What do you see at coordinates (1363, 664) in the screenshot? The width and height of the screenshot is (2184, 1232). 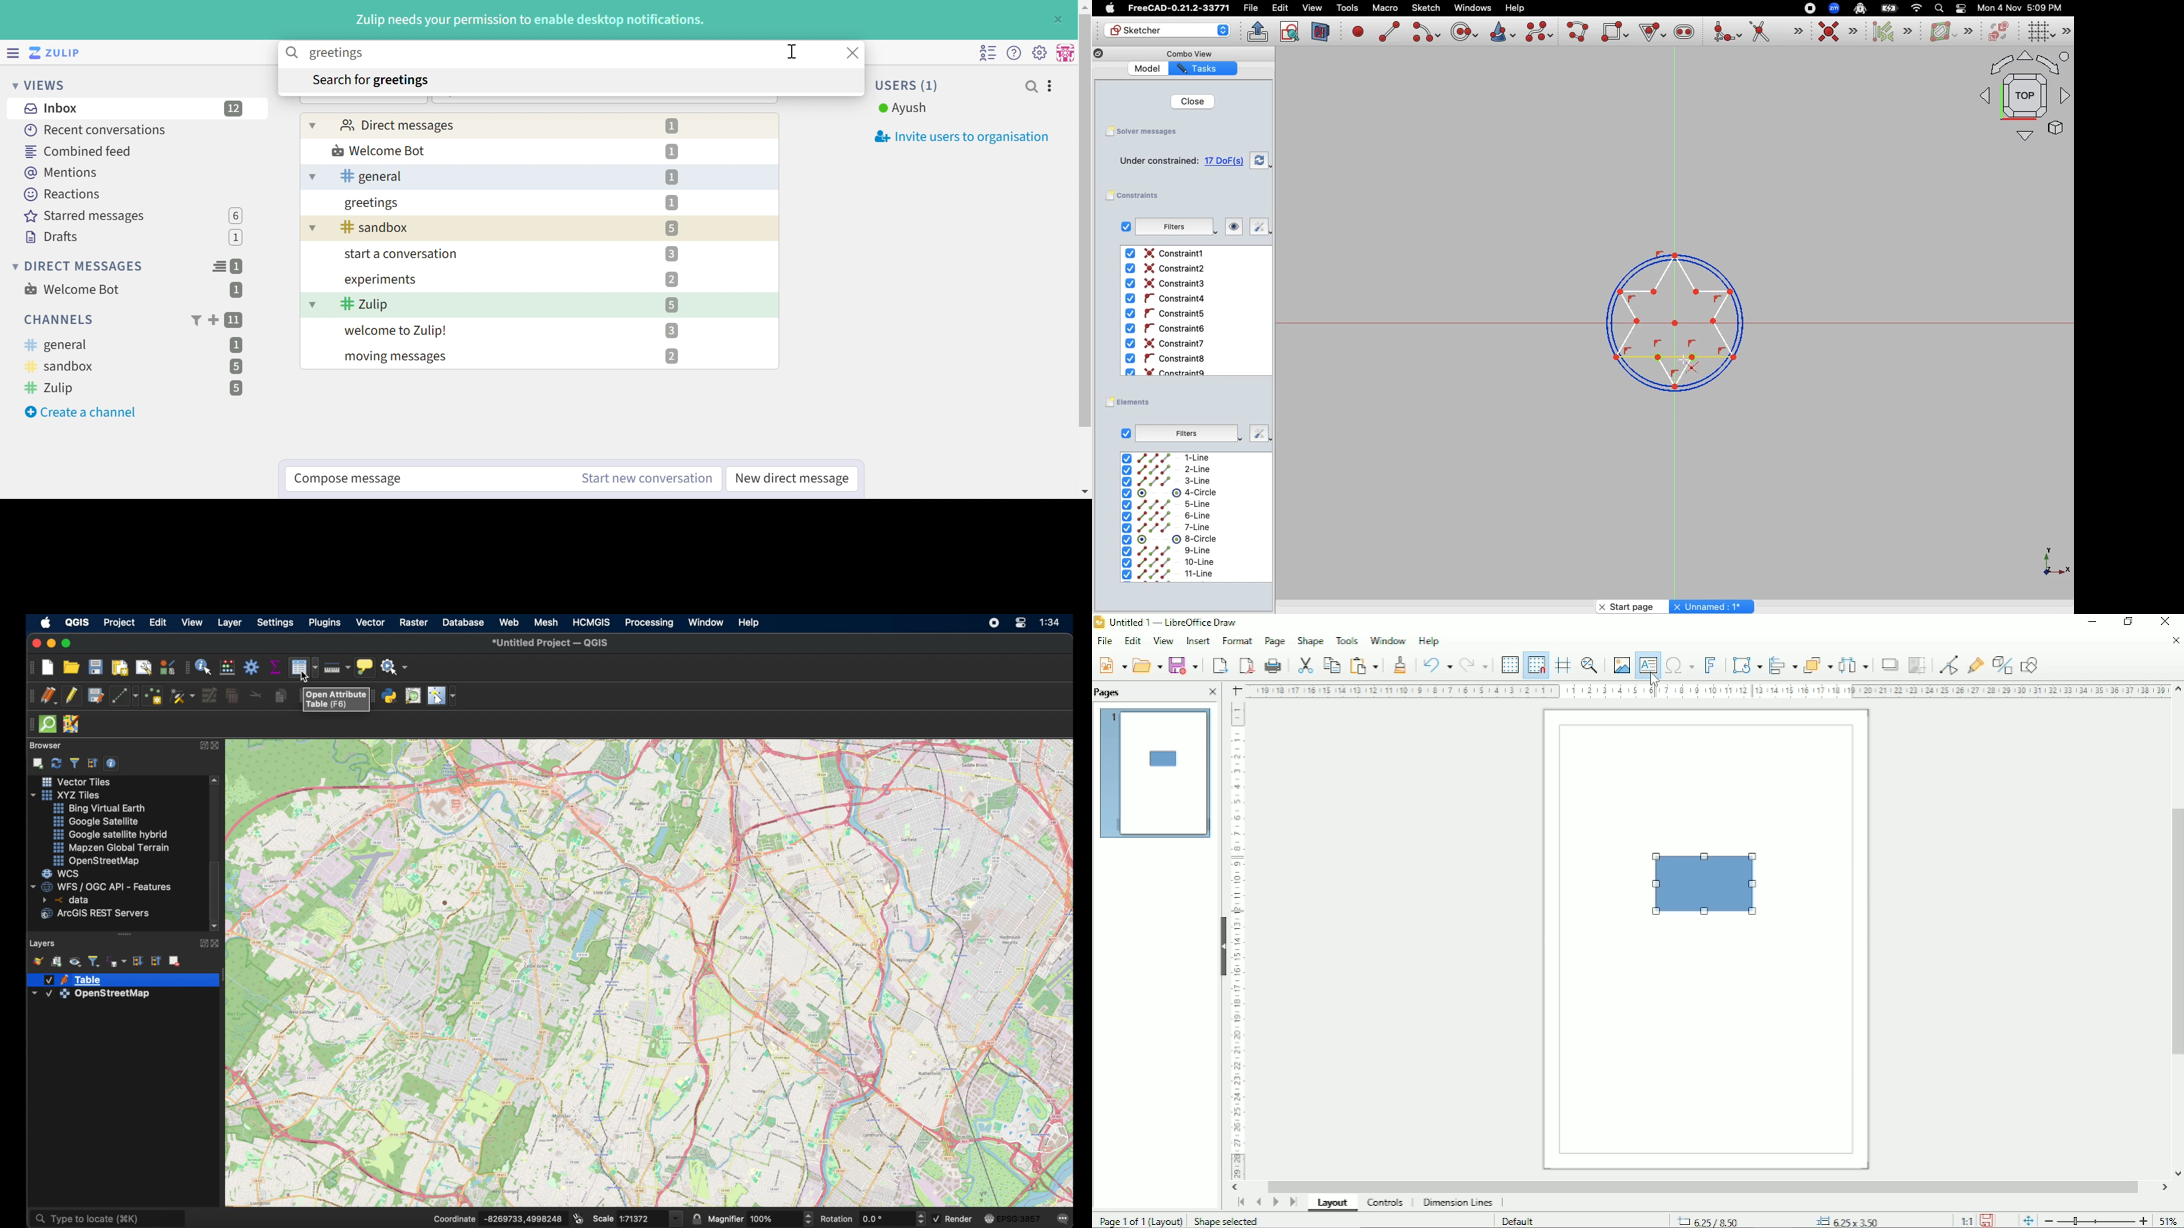 I see `Paste` at bounding box center [1363, 664].